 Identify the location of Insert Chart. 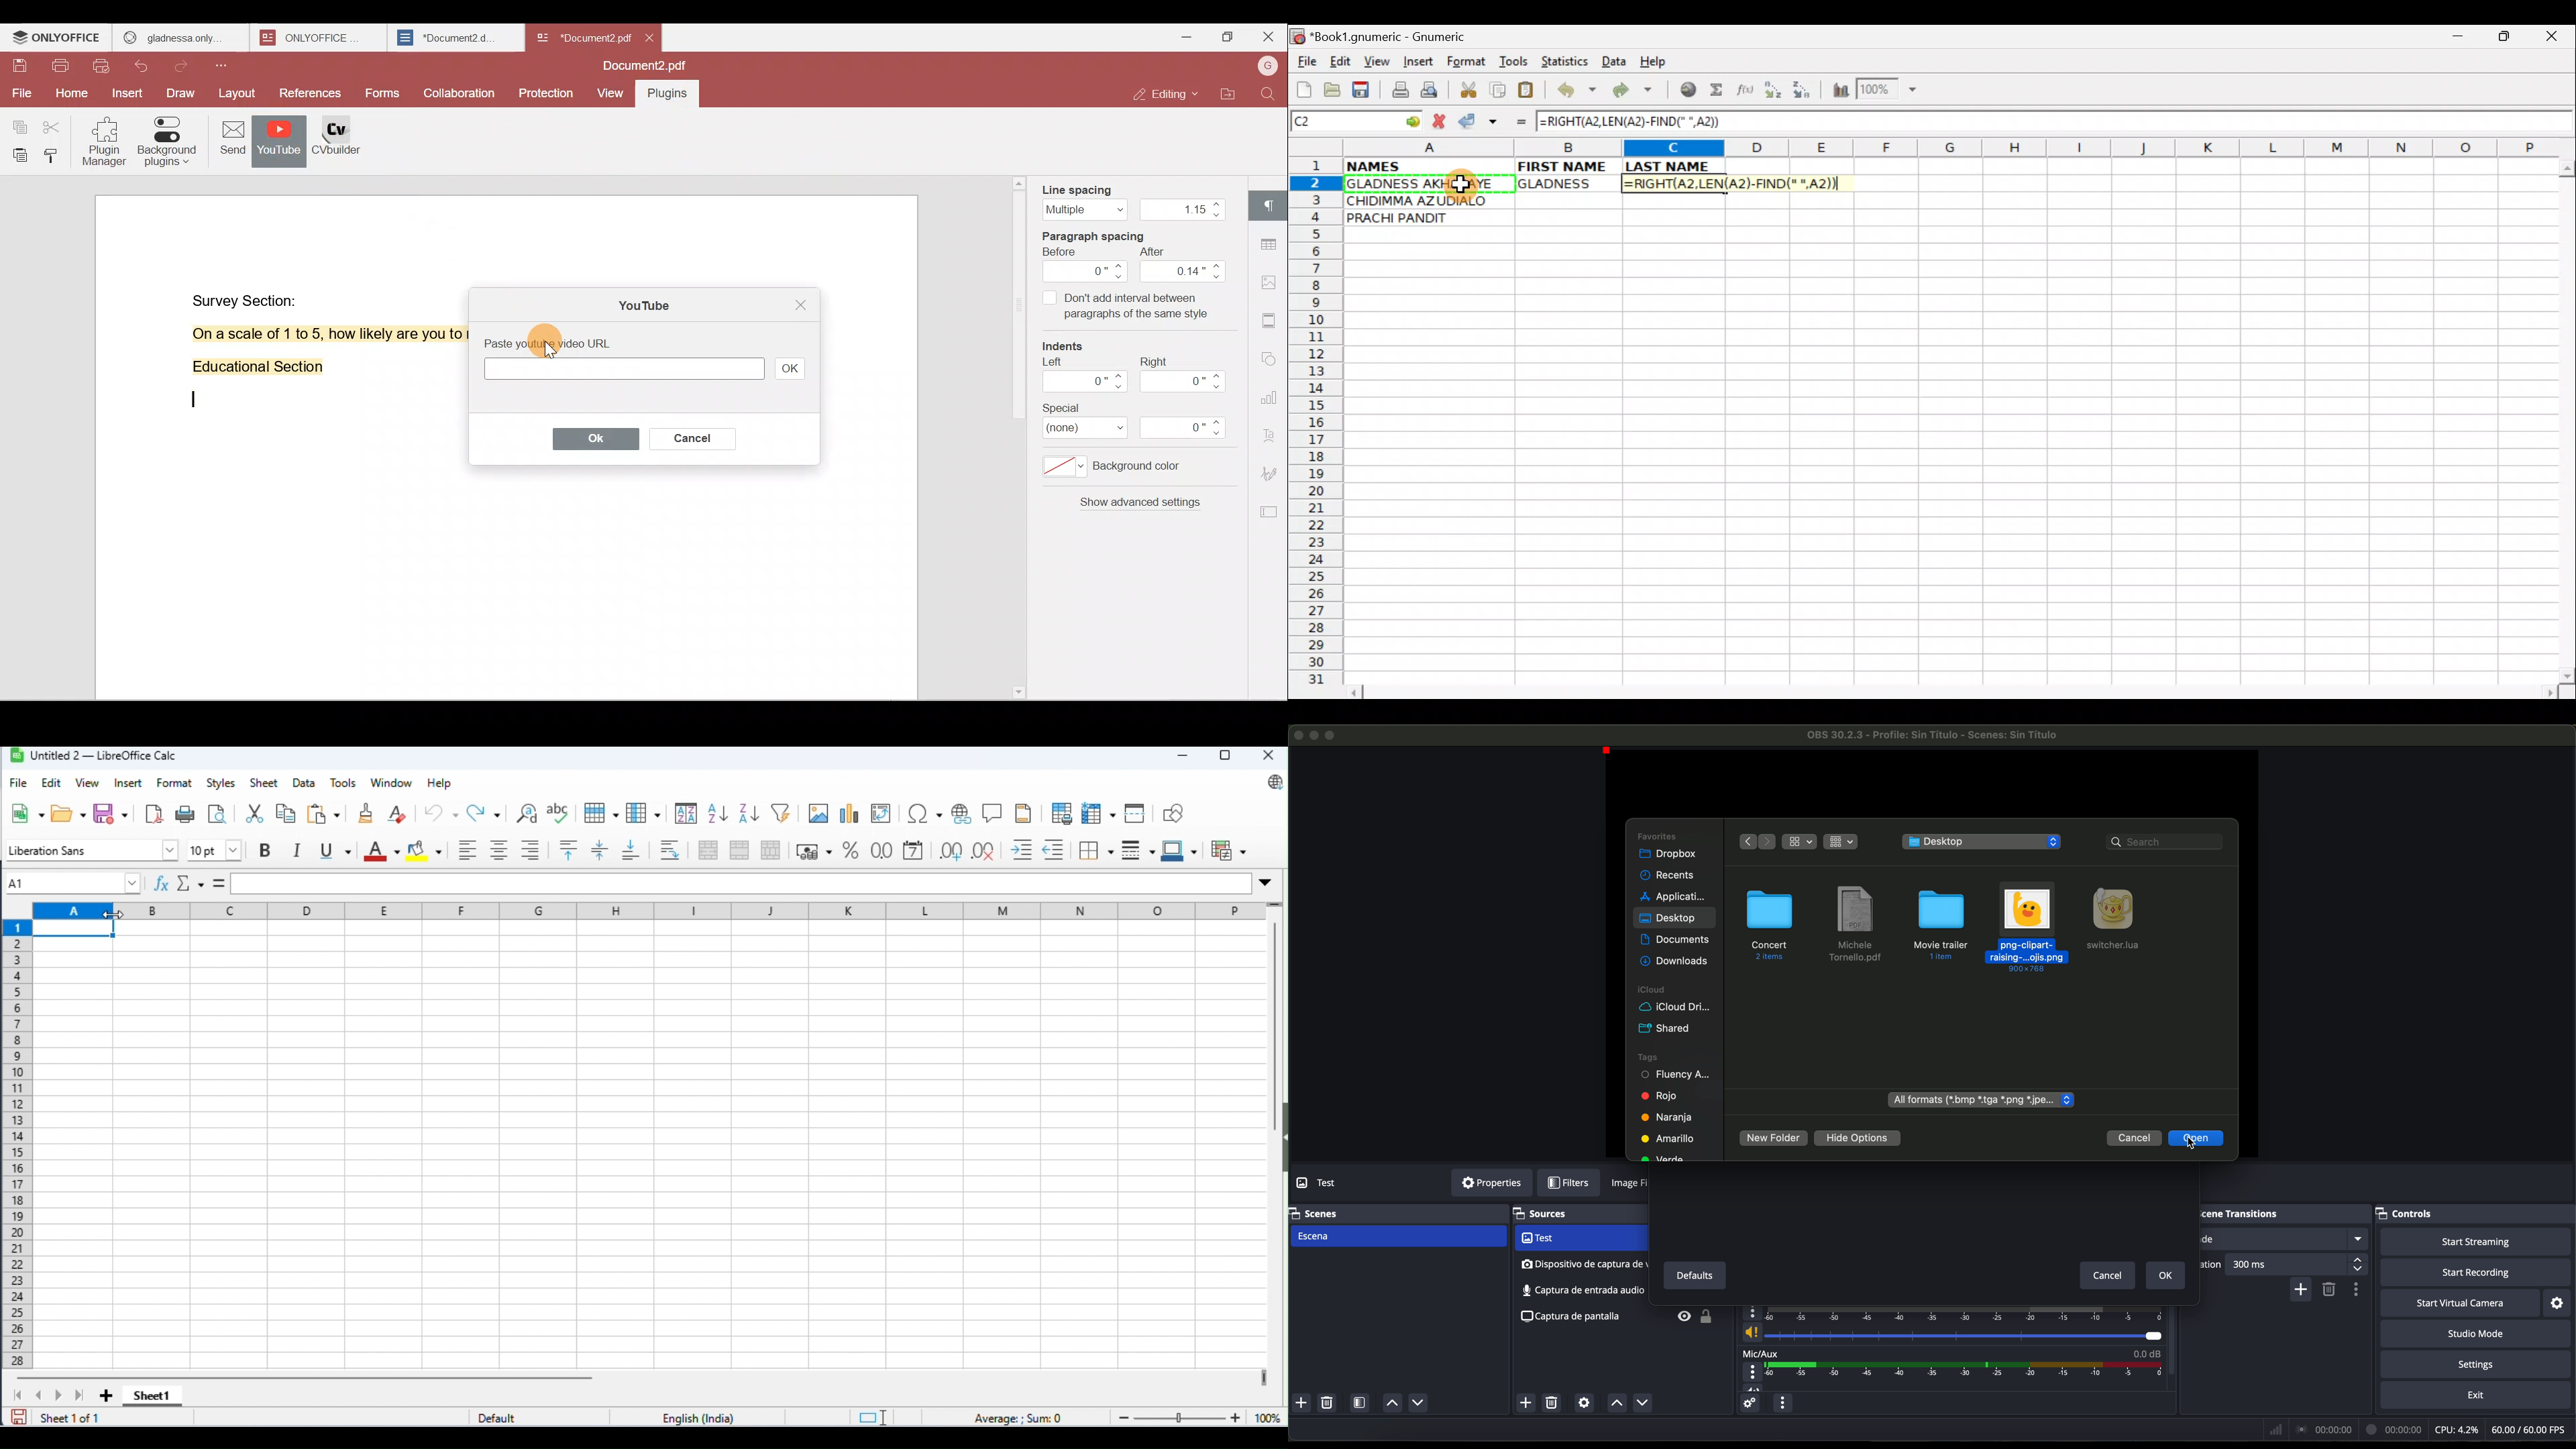
(1837, 92).